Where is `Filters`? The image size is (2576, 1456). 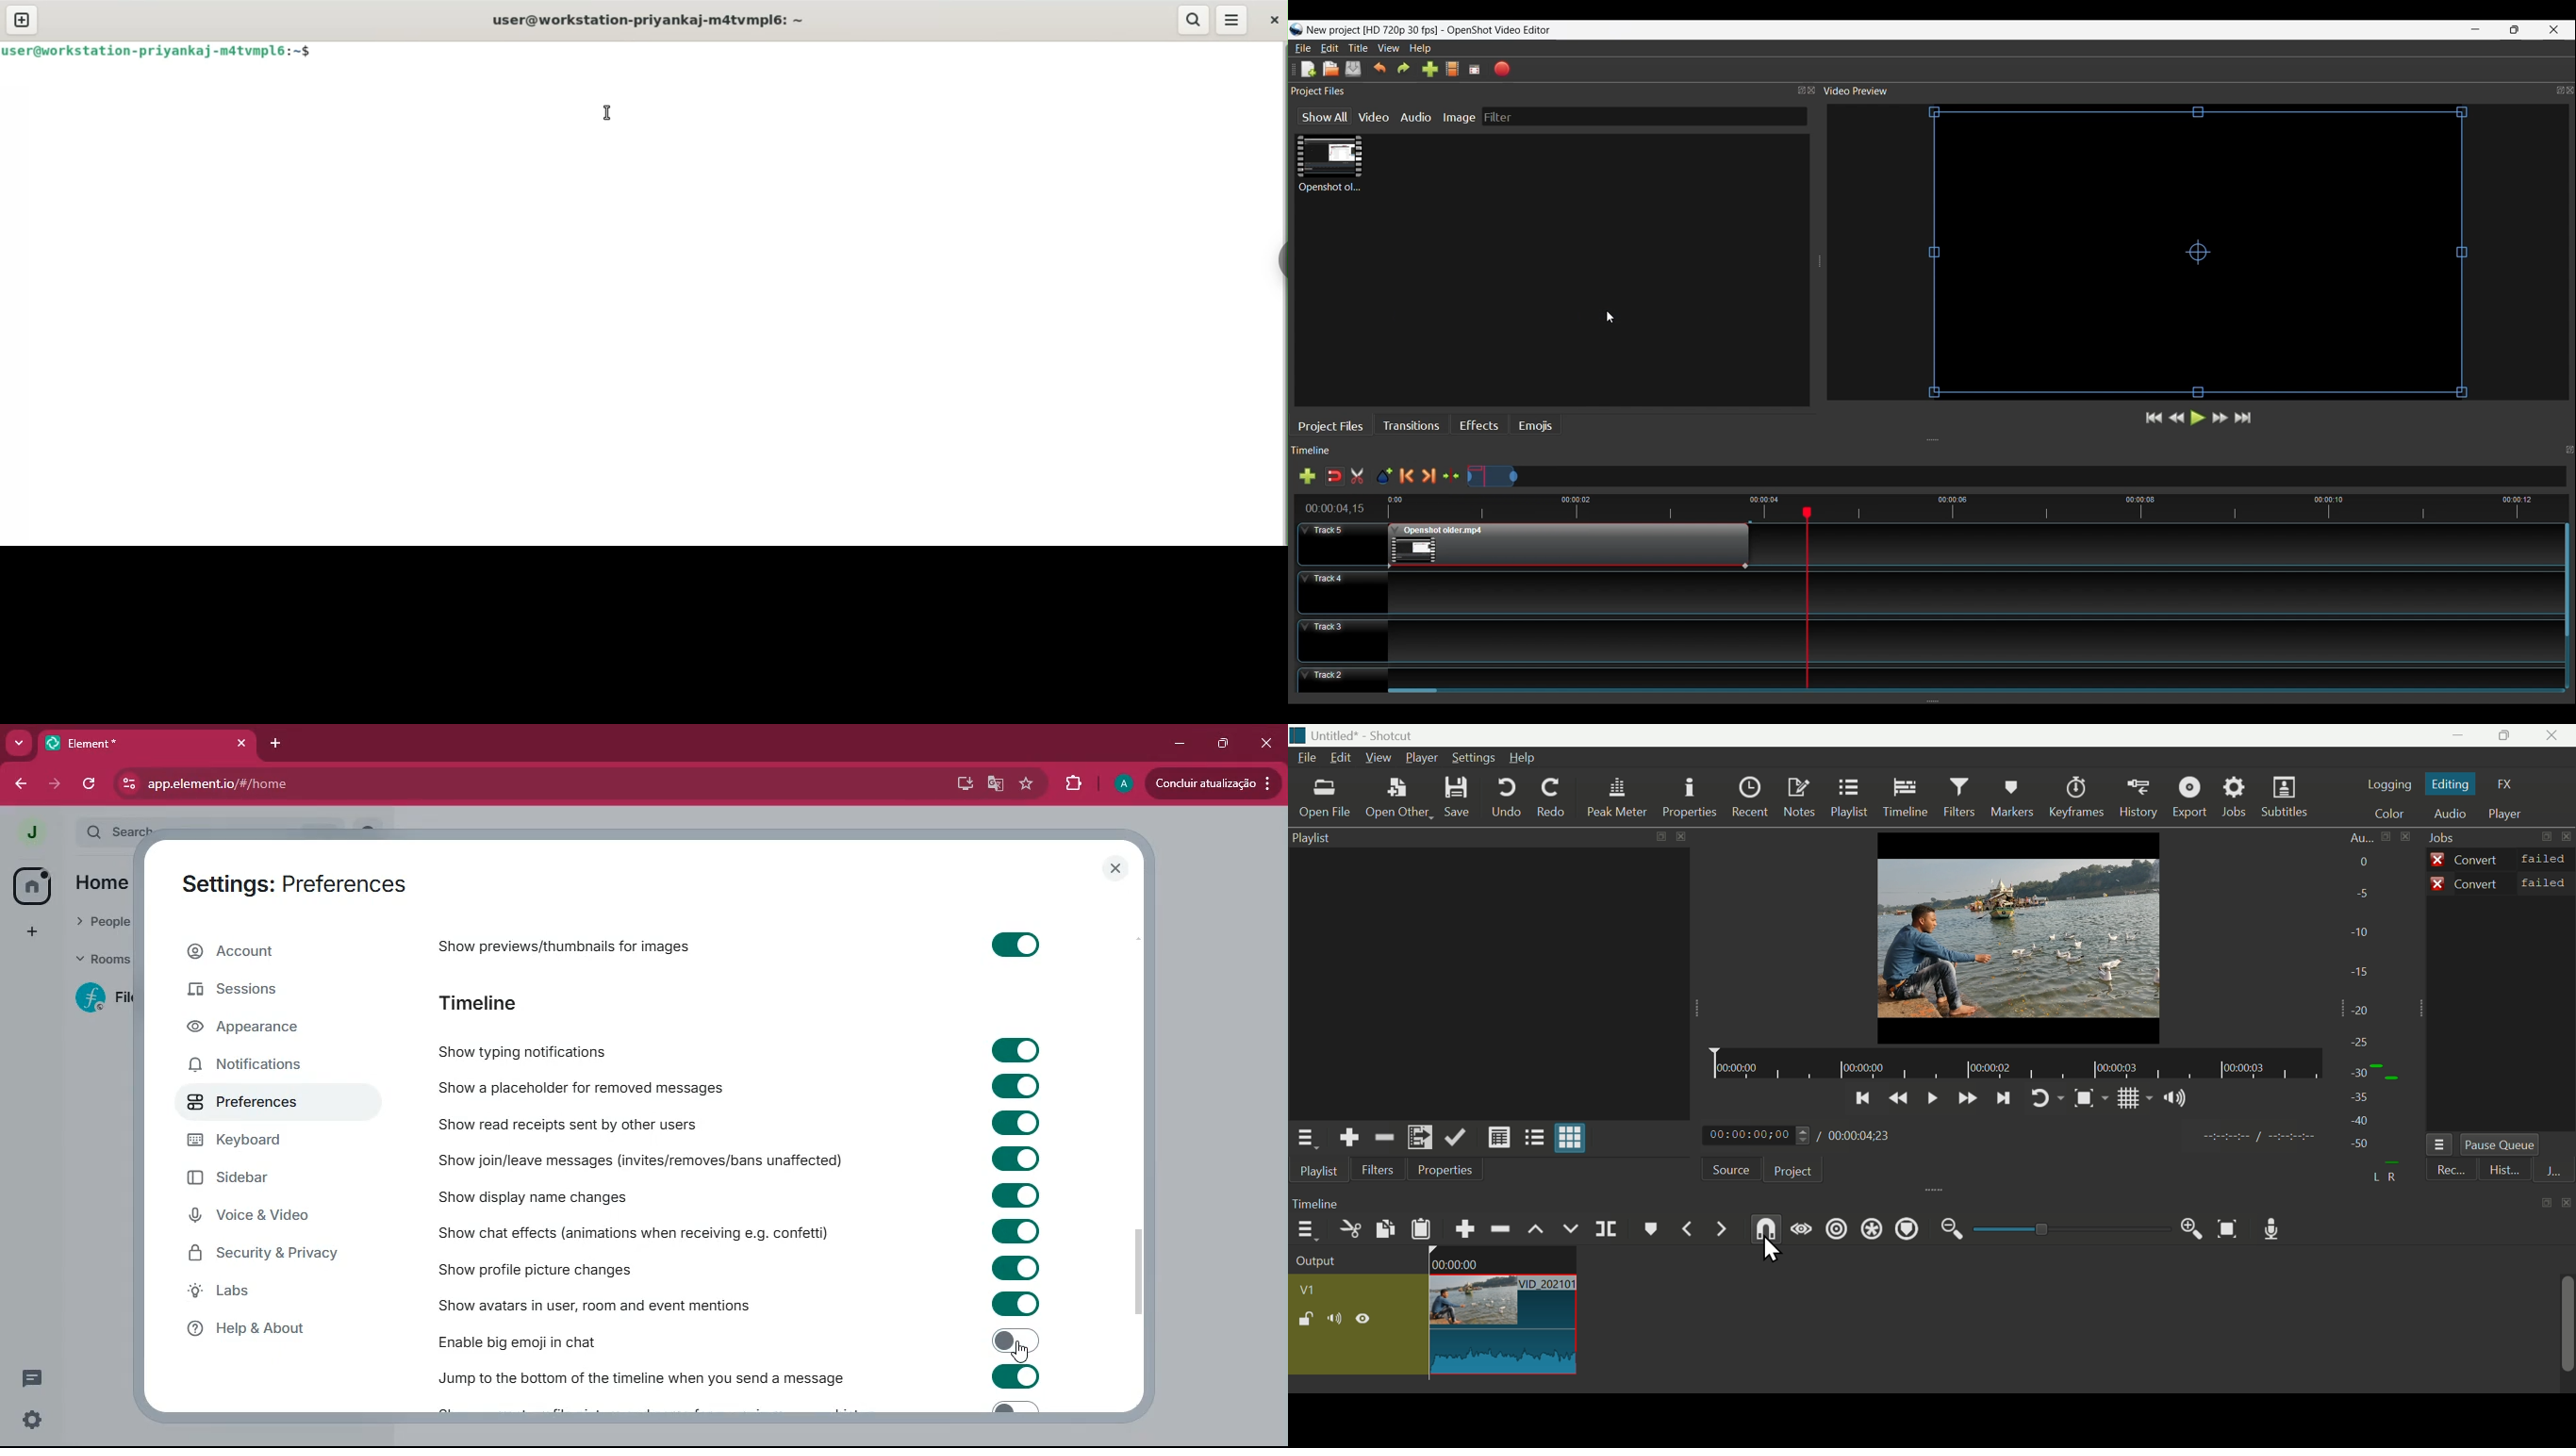 Filters is located at coordinates (1959, 798).